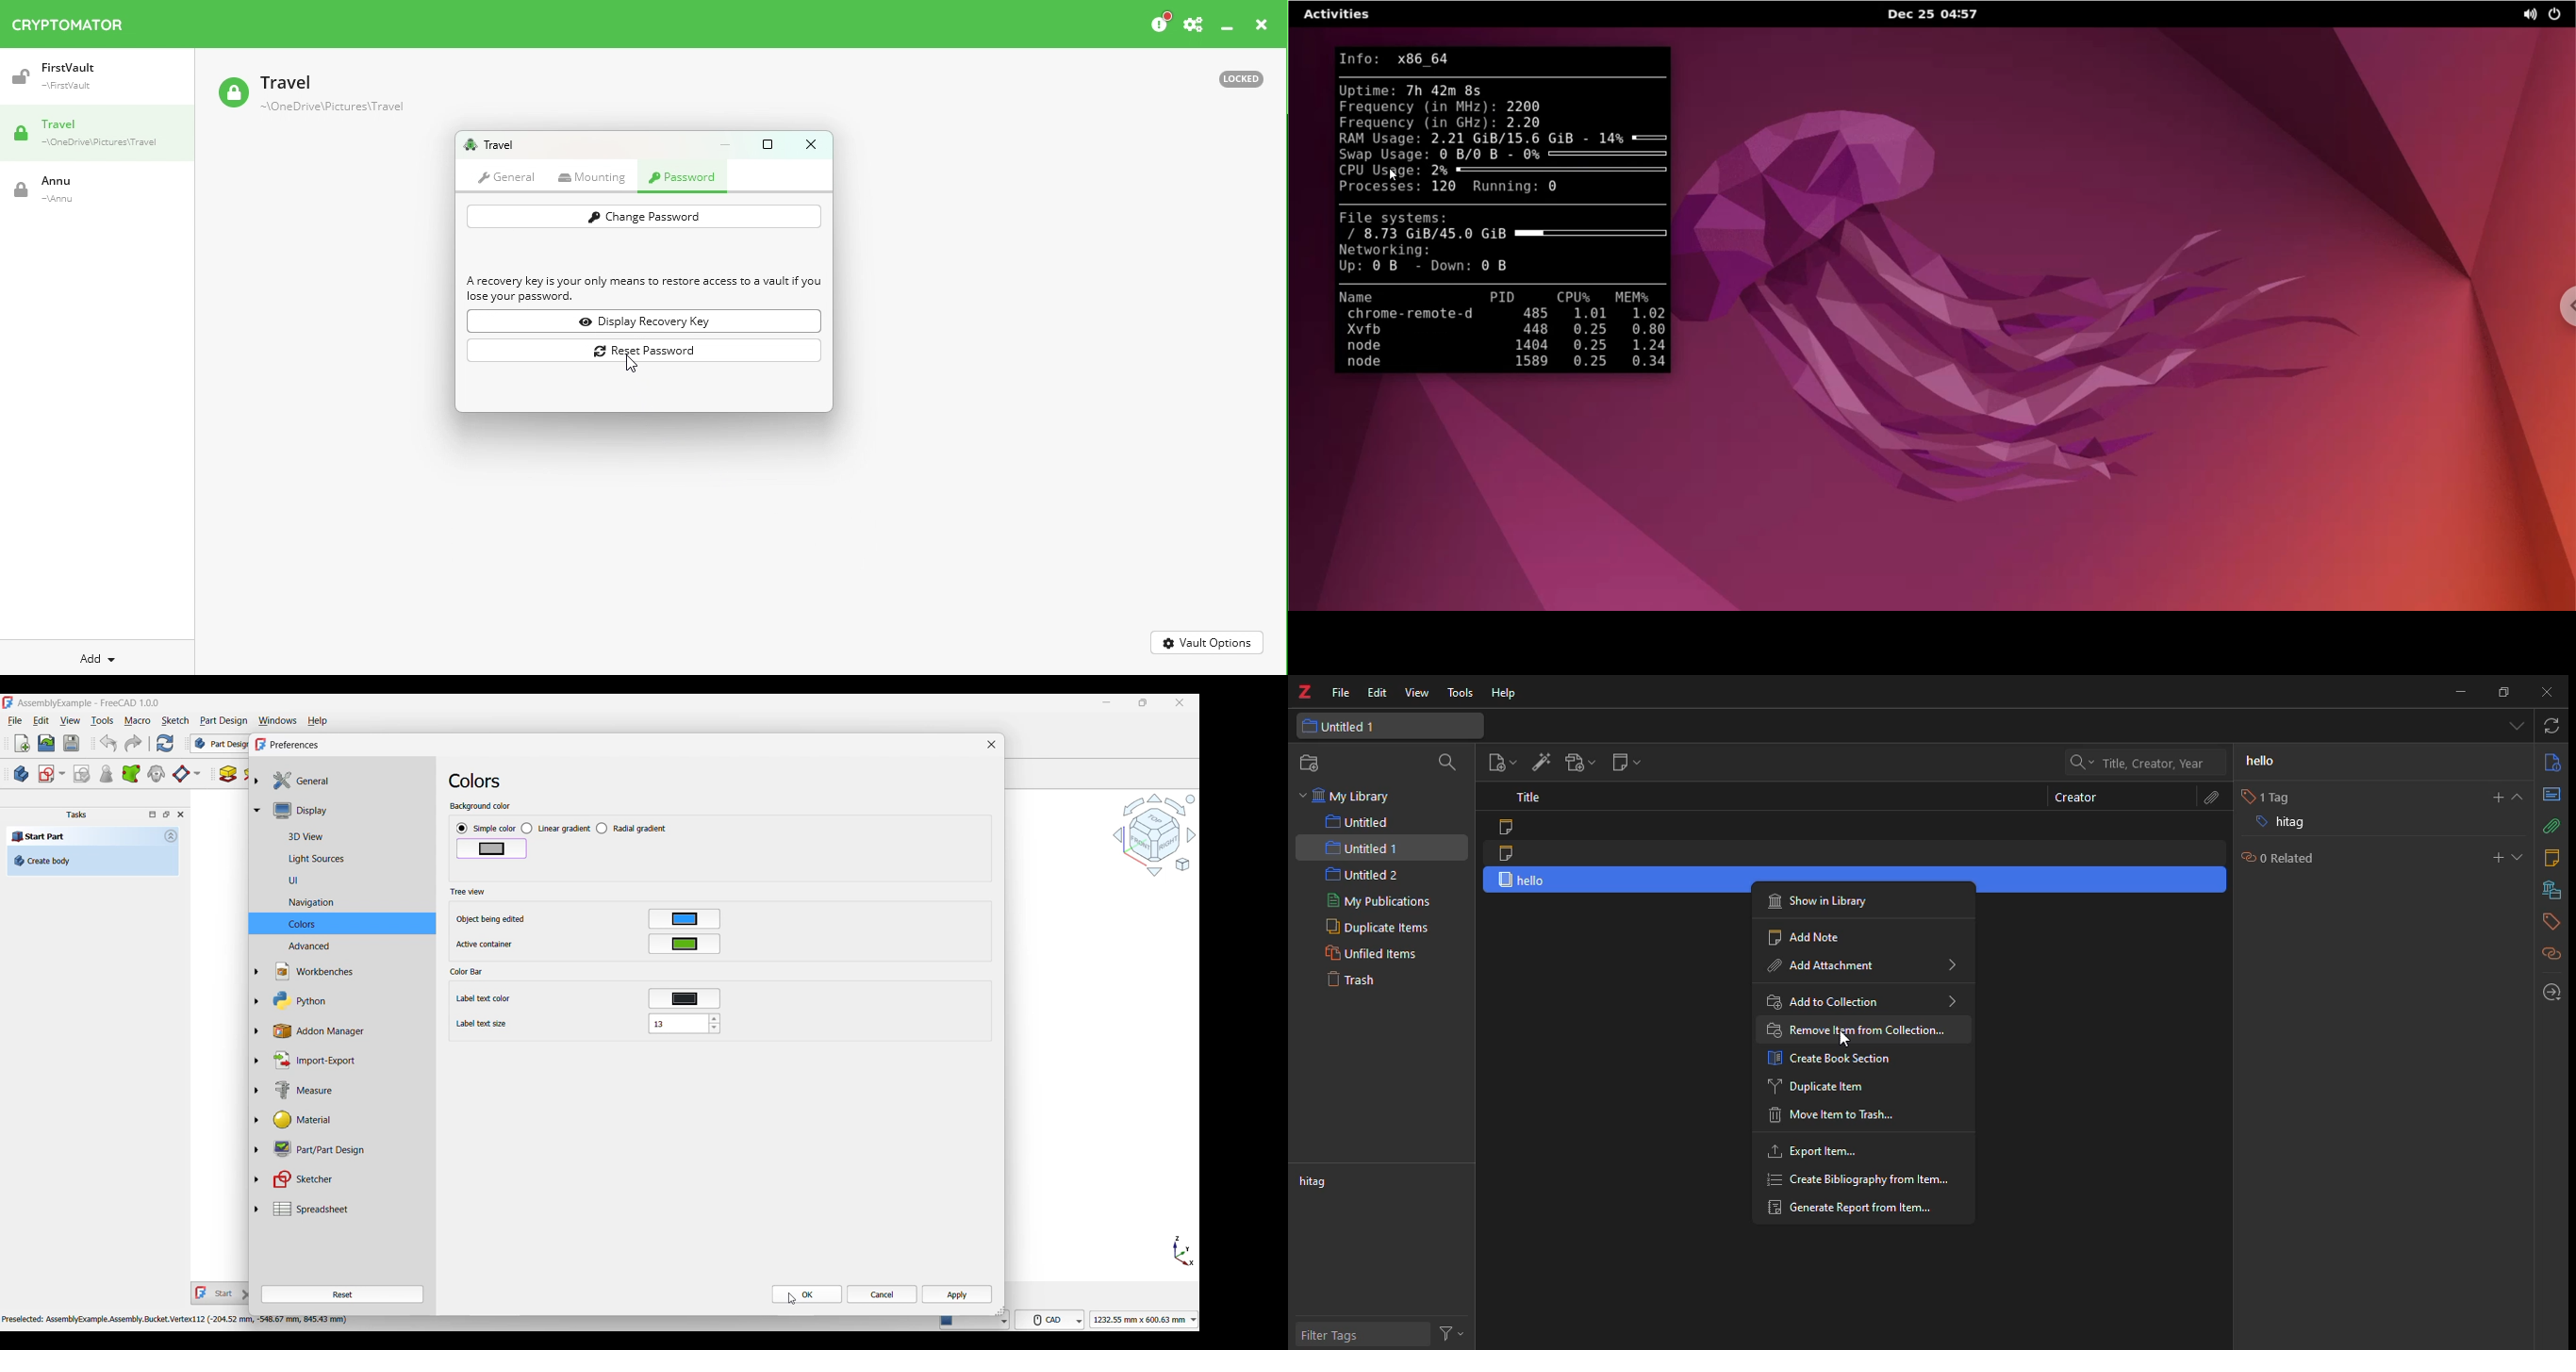 The height and width of the screenshot is (1372, 2576). What do you see at coordinates (343, 1294) in the screenshot?
I see `Reset` at bounding box center [343, 1294].